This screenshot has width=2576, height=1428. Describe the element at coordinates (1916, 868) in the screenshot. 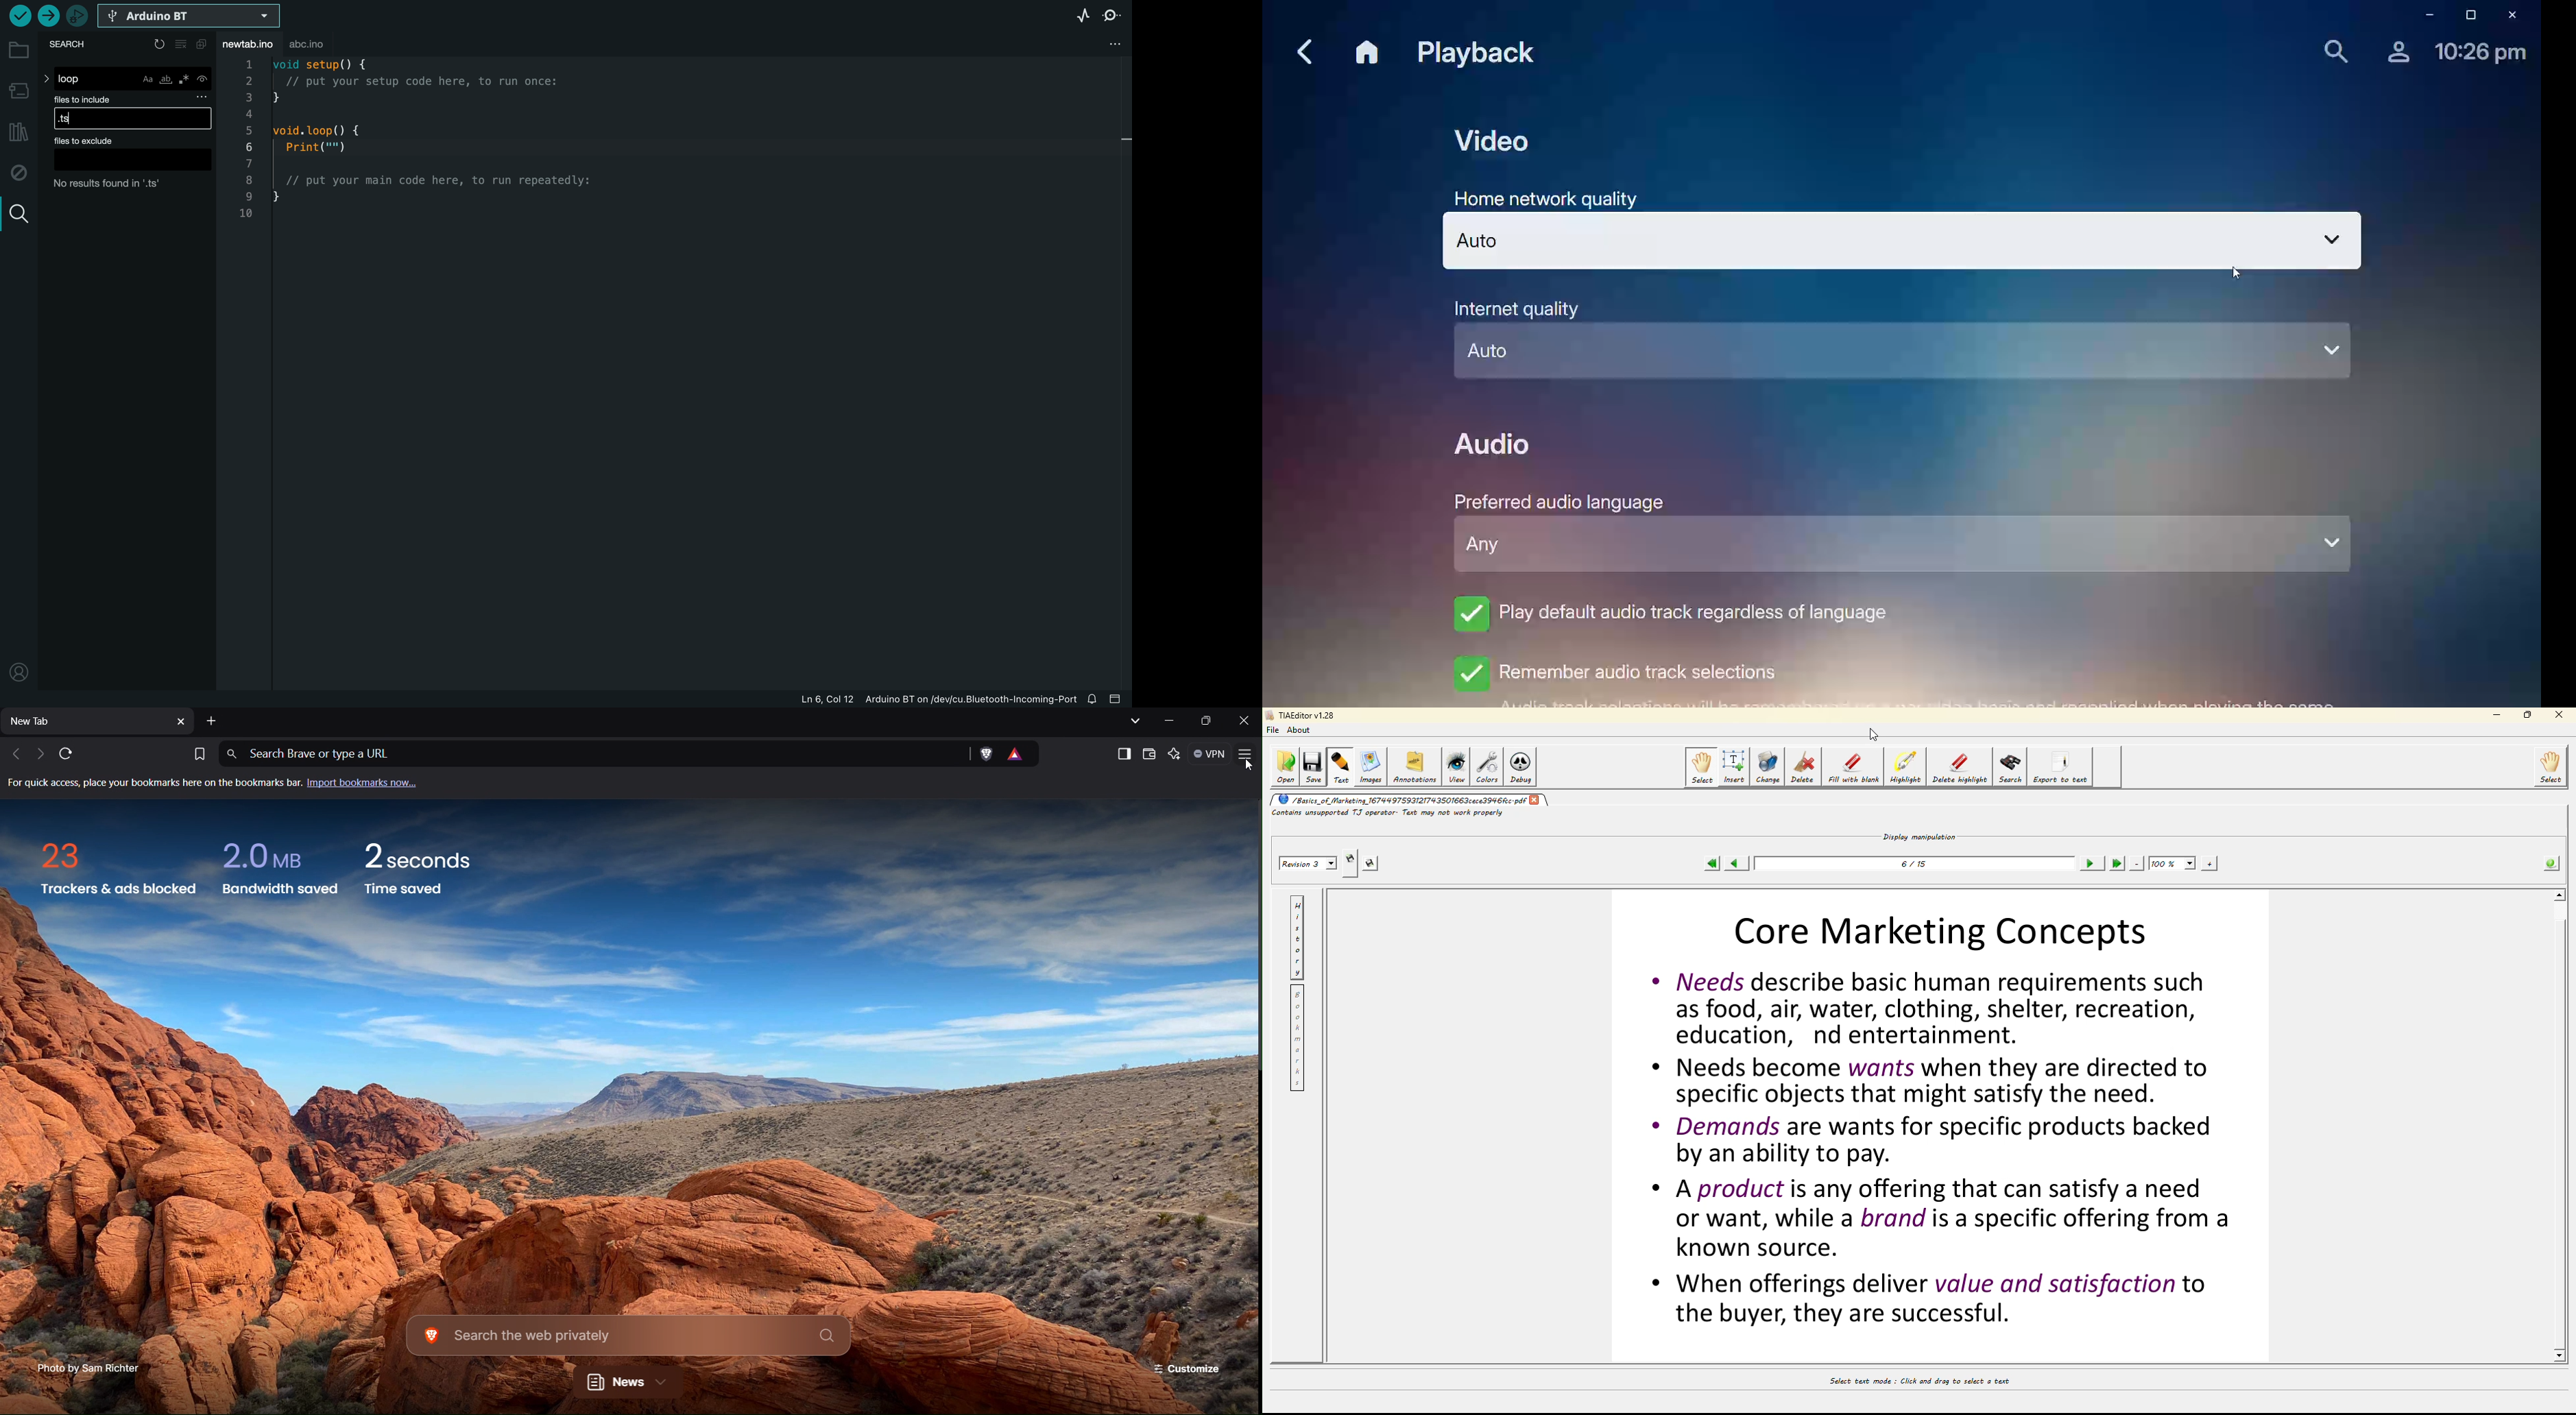

I see `6/15` at that location.